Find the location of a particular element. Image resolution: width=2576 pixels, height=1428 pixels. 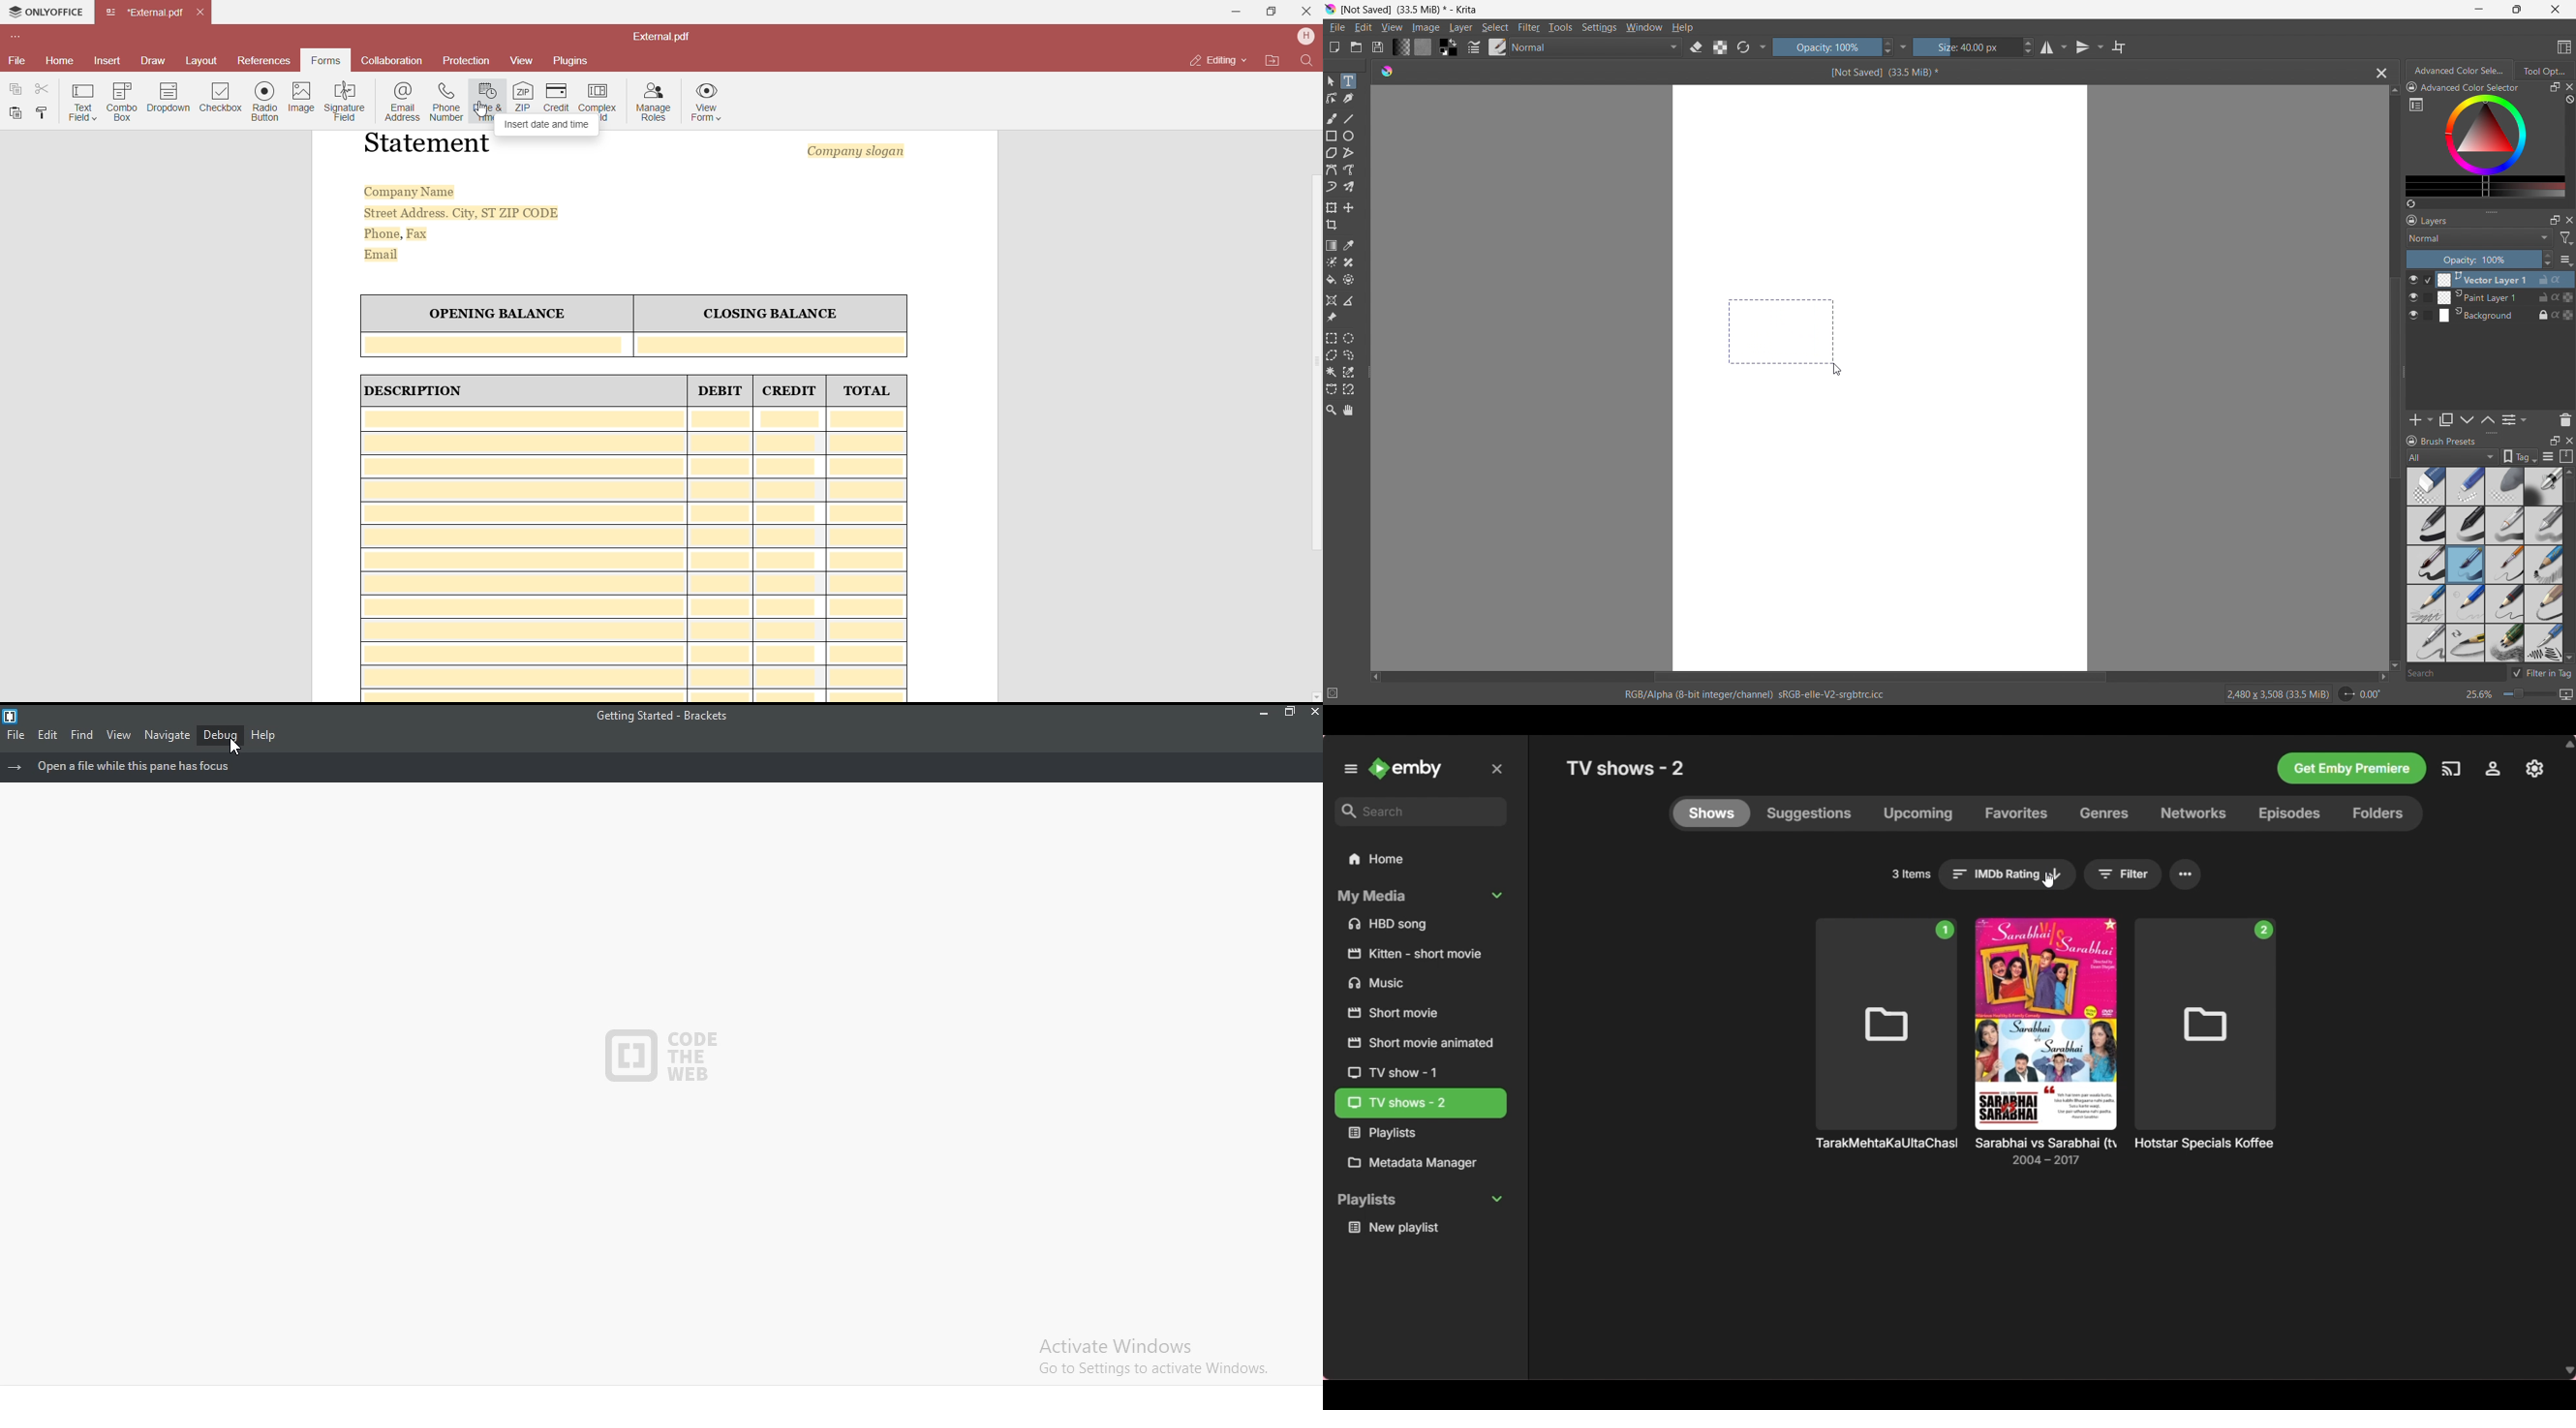

Sample Template Form Of Bank Account Statement  is located at coordinates (657, 416).